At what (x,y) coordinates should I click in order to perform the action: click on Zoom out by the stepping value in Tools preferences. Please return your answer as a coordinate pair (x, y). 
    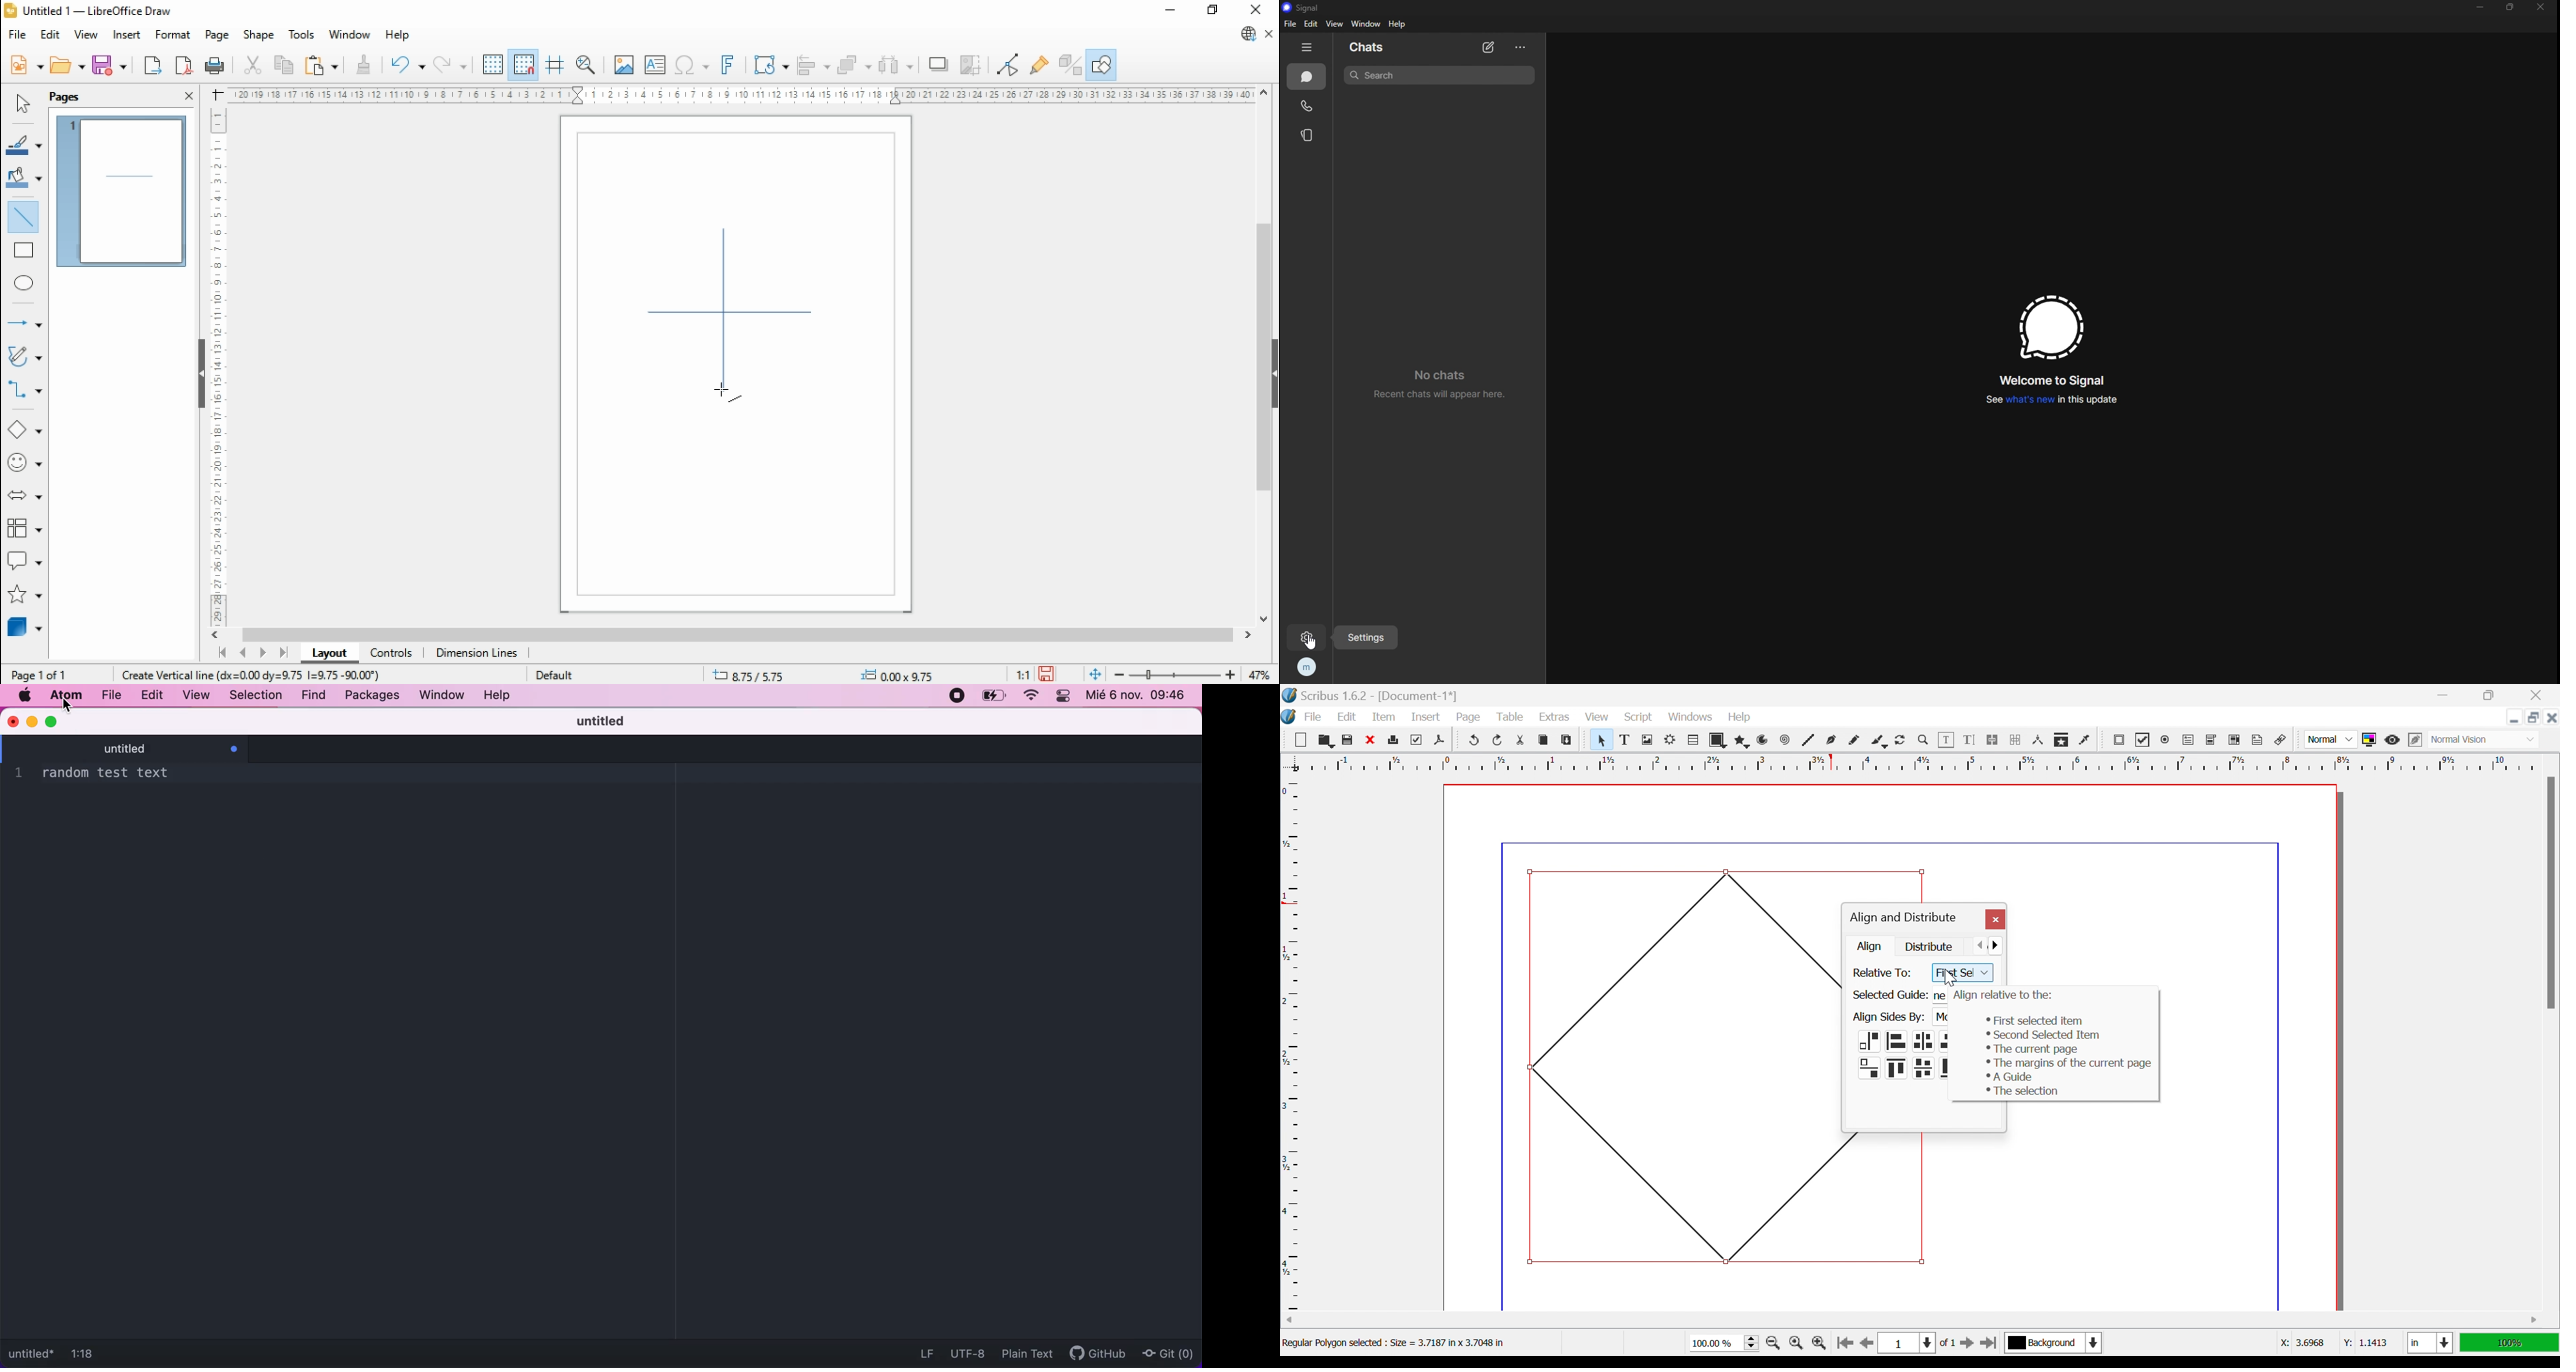
    Looking at the image, I should click on (1774, 1345).